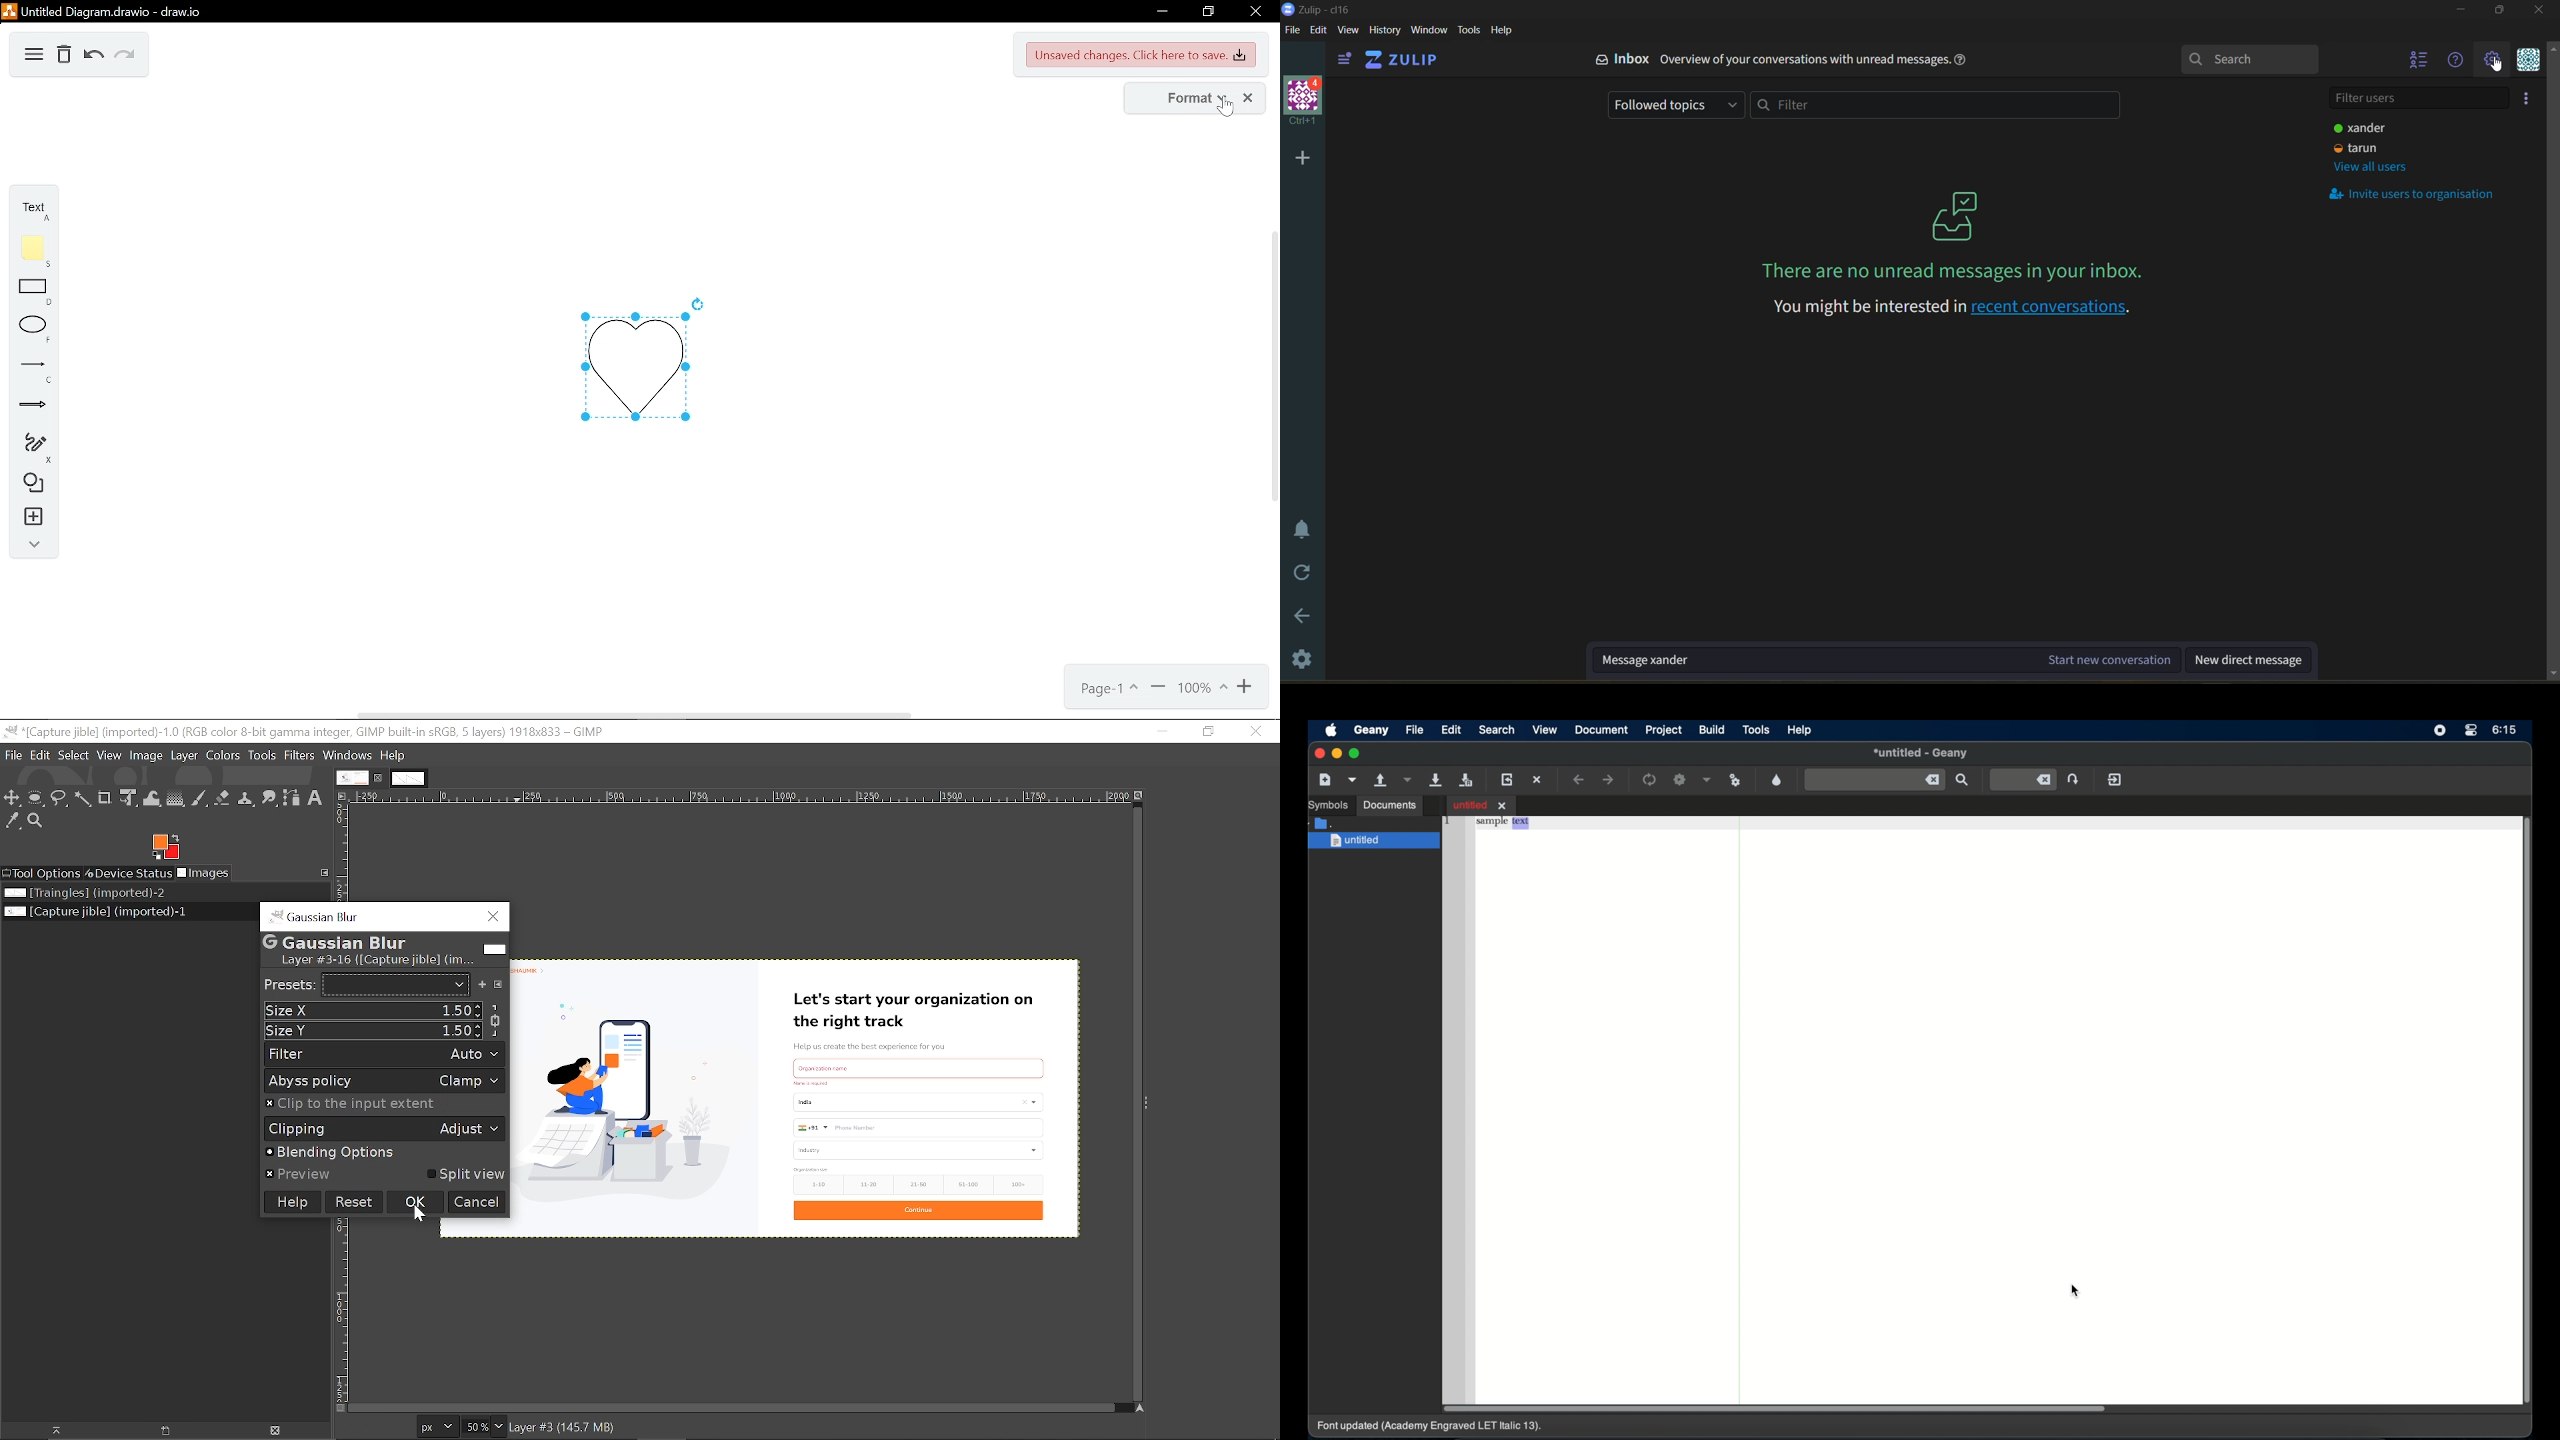 Image resolution: width=2576 pixels, height=1456 pixels. Describe the element at coordinates (1105, 689) in the screenshot. I see `page` at that location.